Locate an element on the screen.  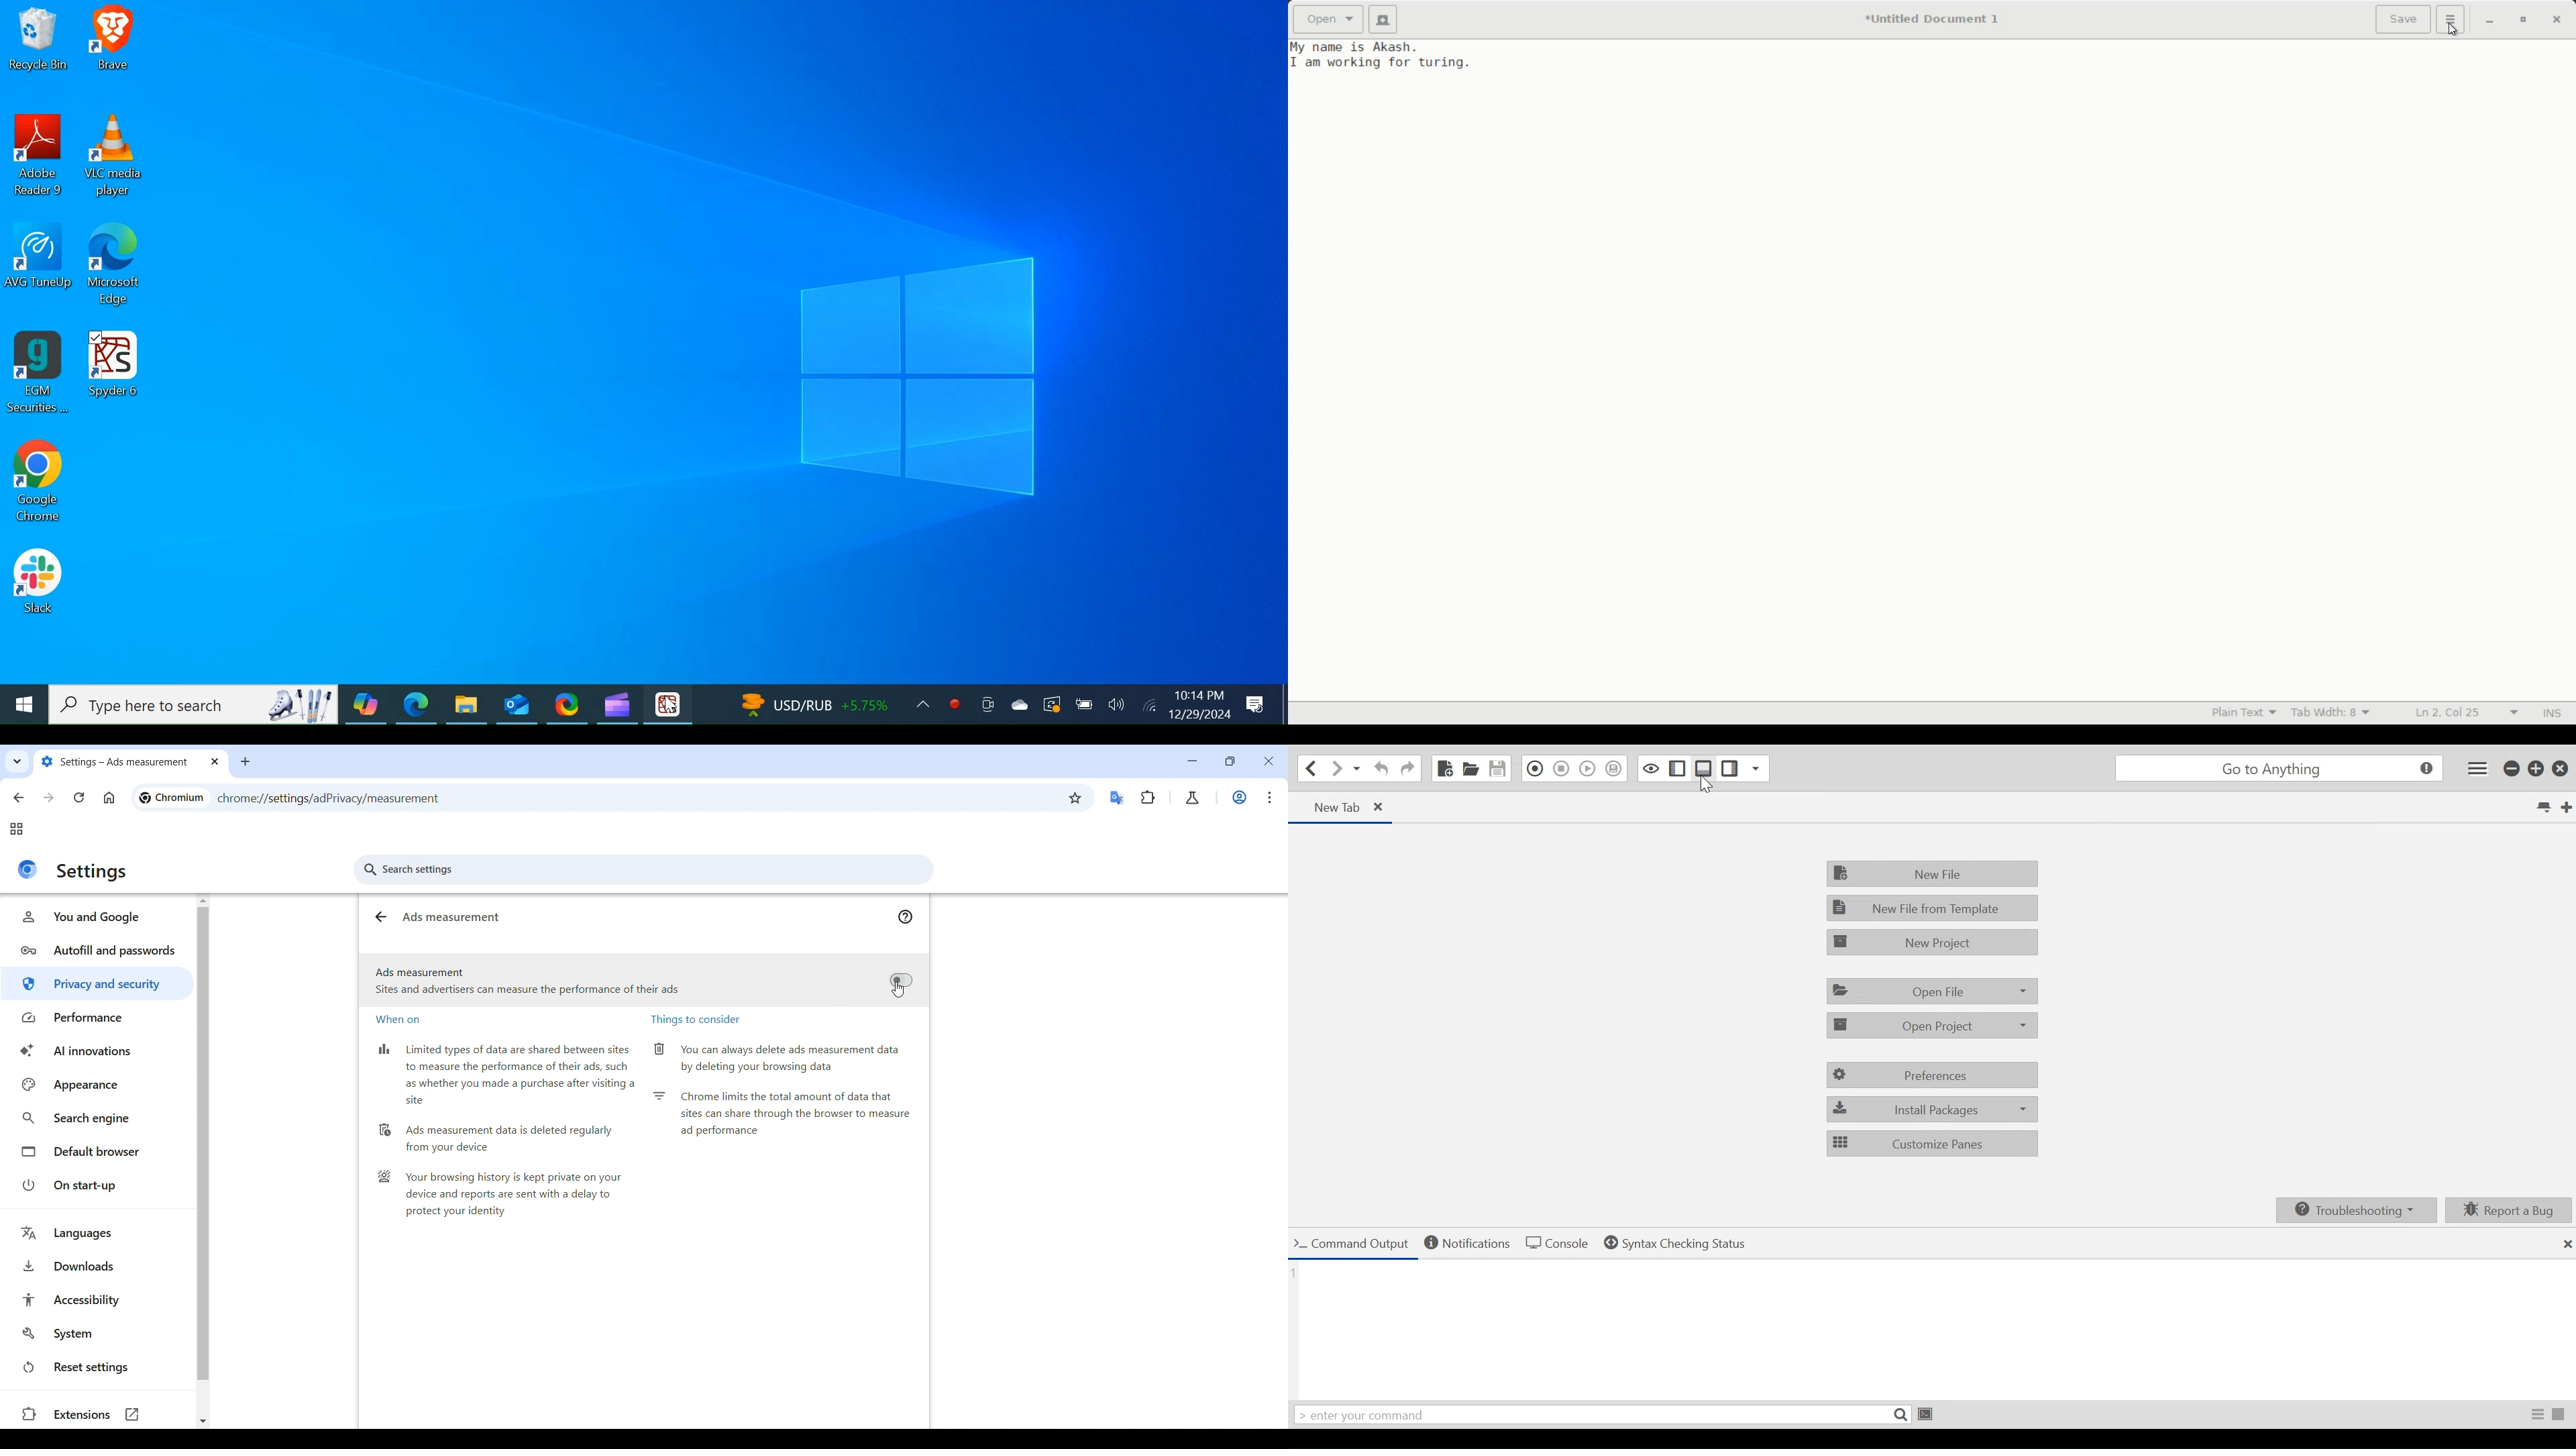
new document is located at coordinates (1383, 19).